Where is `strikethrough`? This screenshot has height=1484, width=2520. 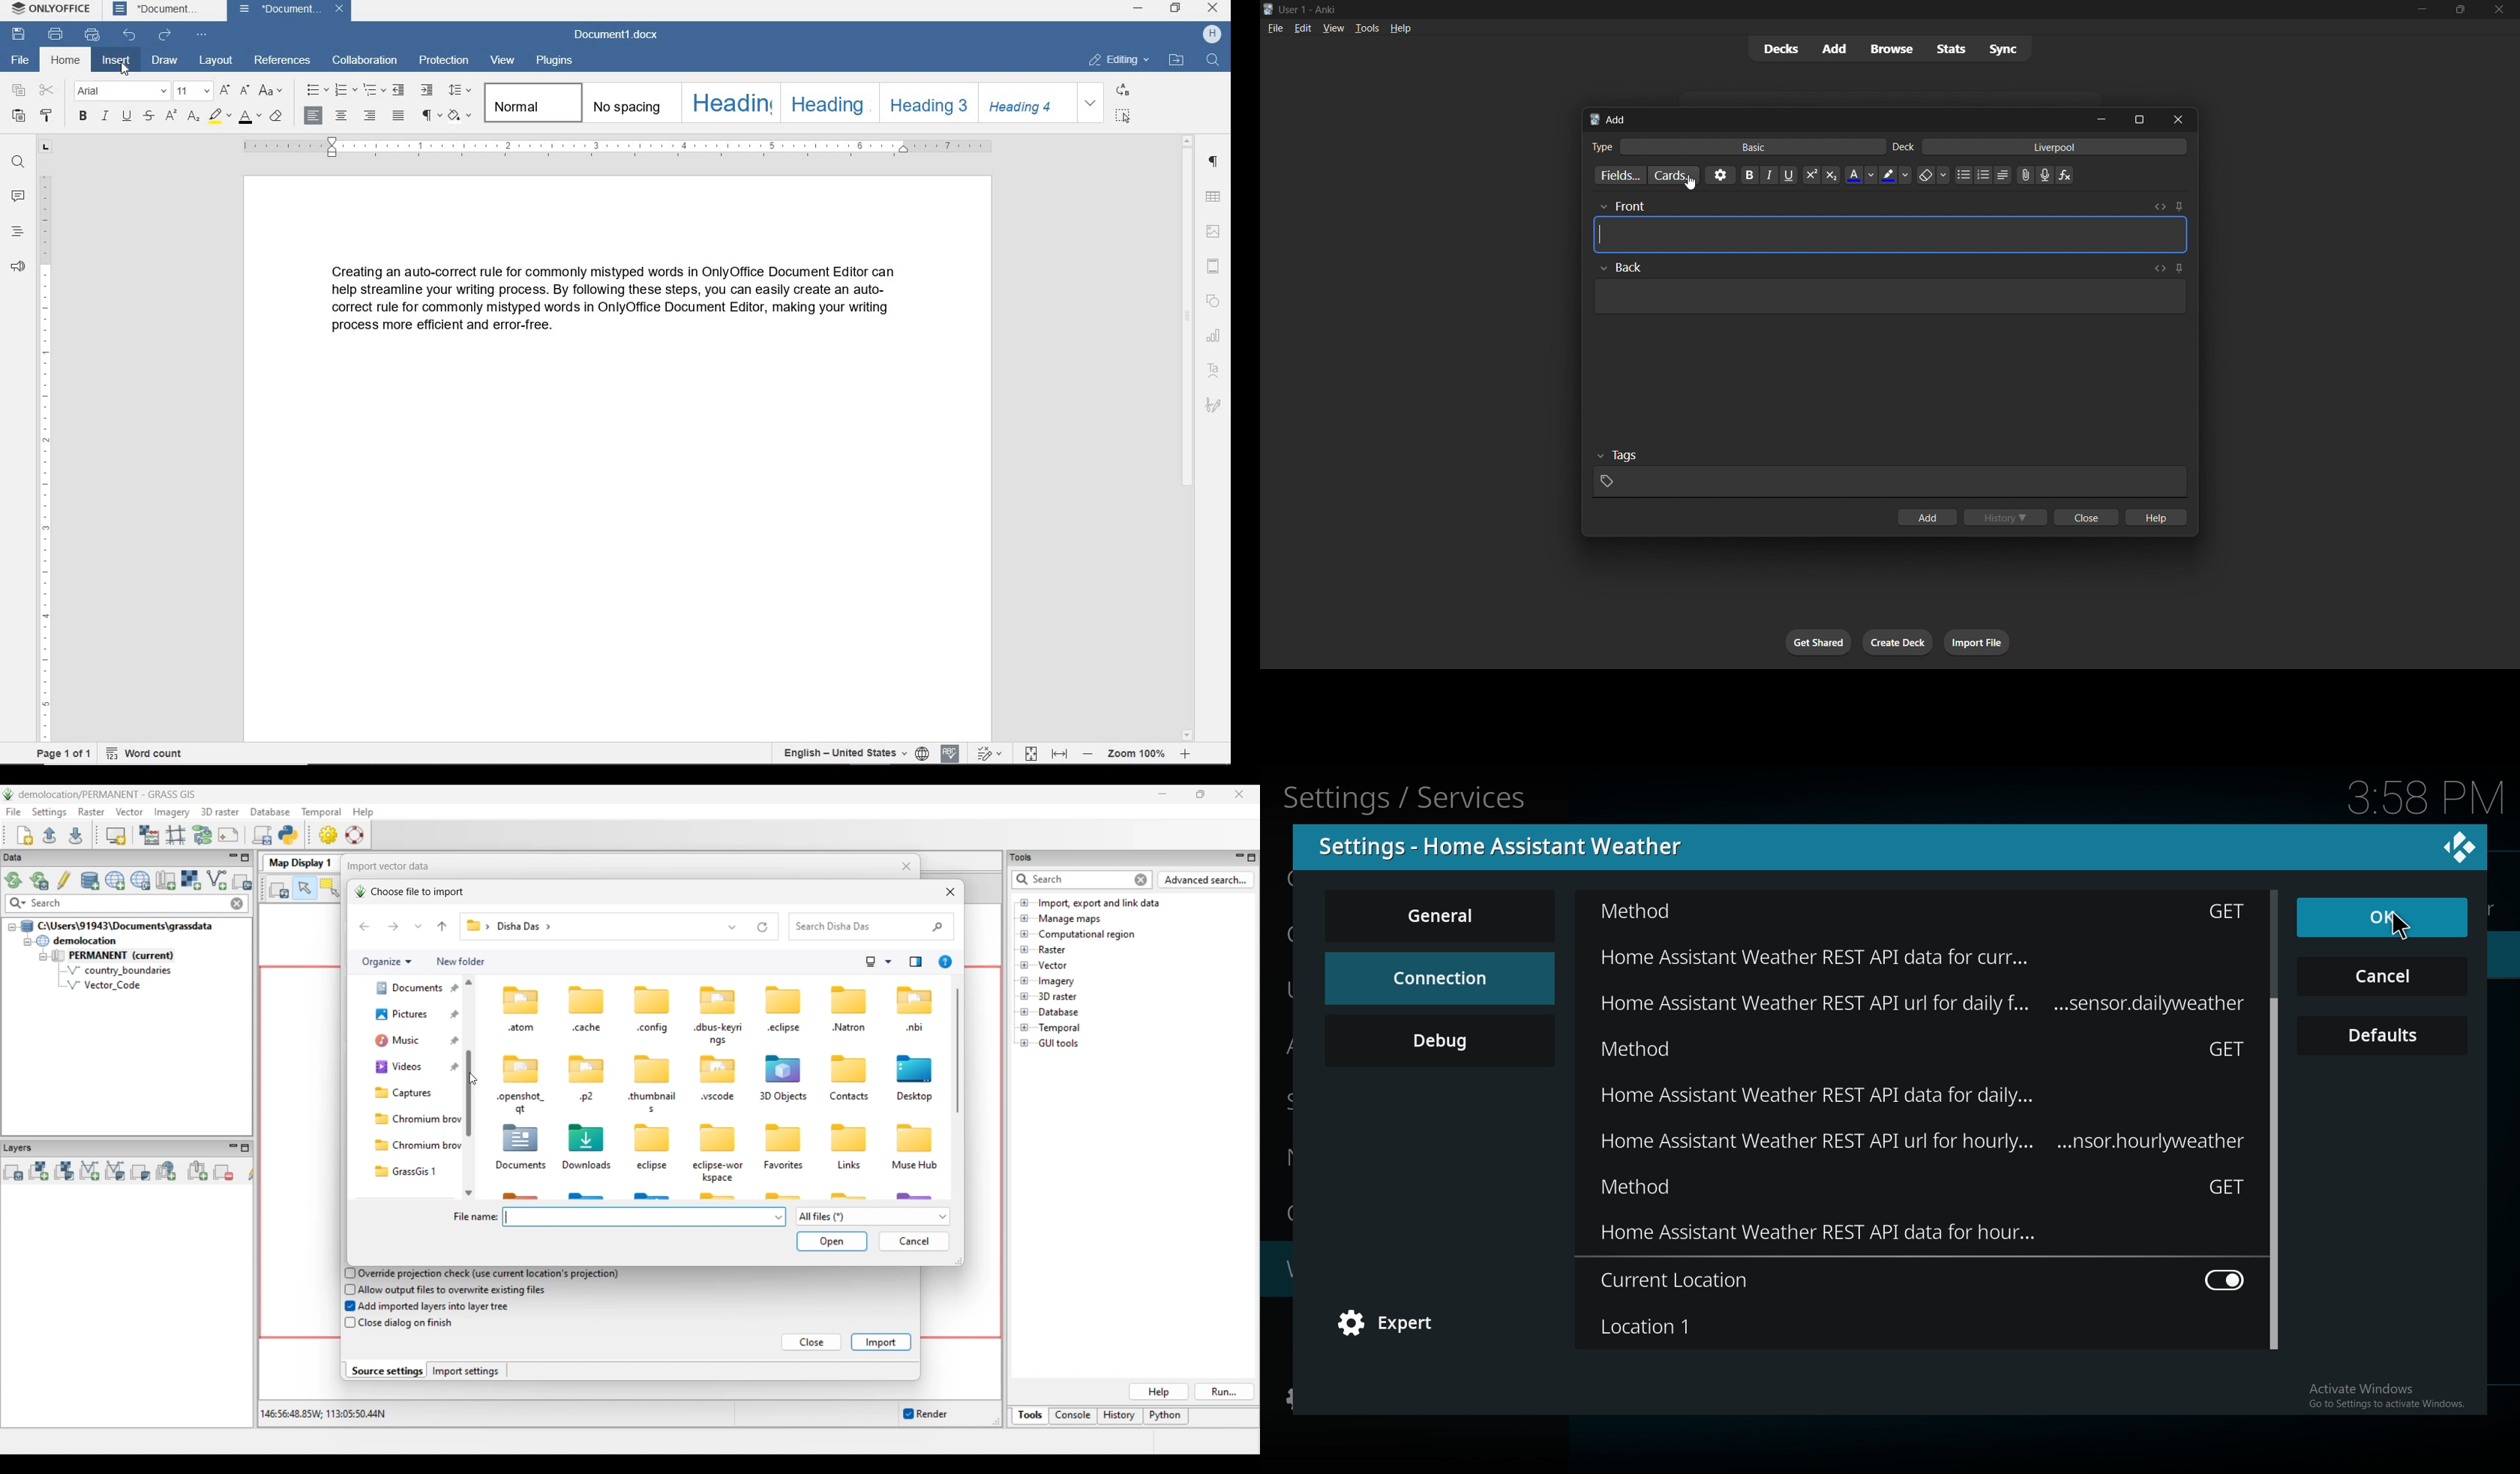
strikethrough is located at coordinates (147, 116).